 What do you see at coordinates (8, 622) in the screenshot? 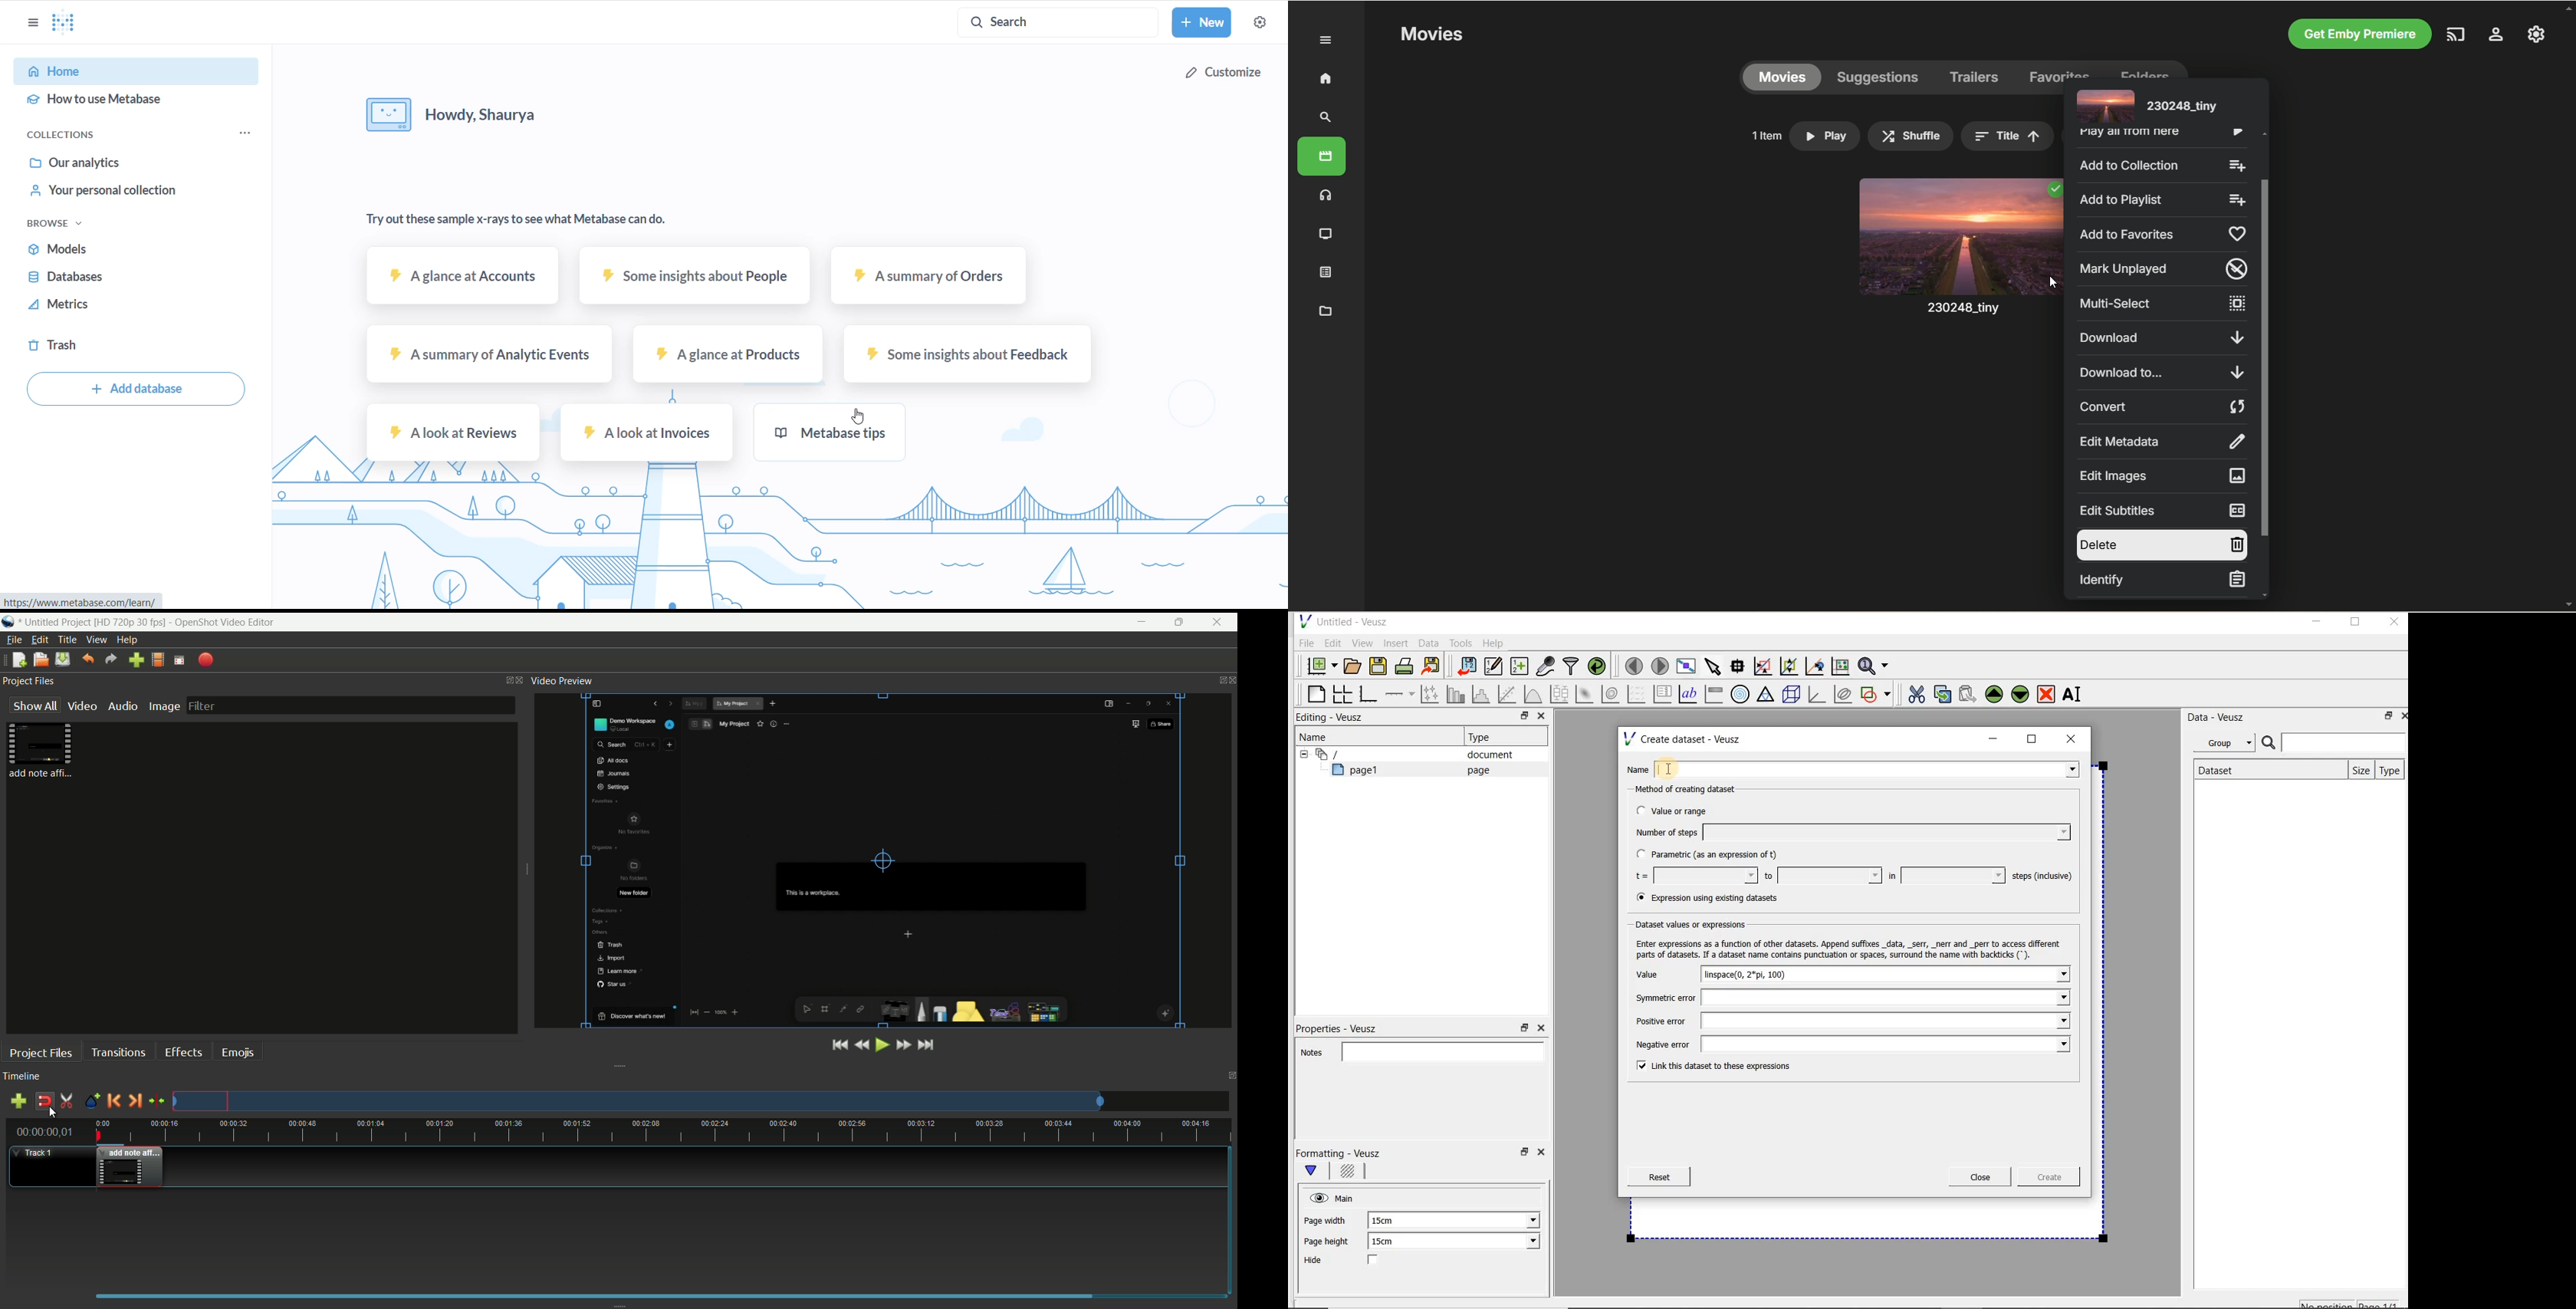
I see `app icon` at bounding box center [8, 622].